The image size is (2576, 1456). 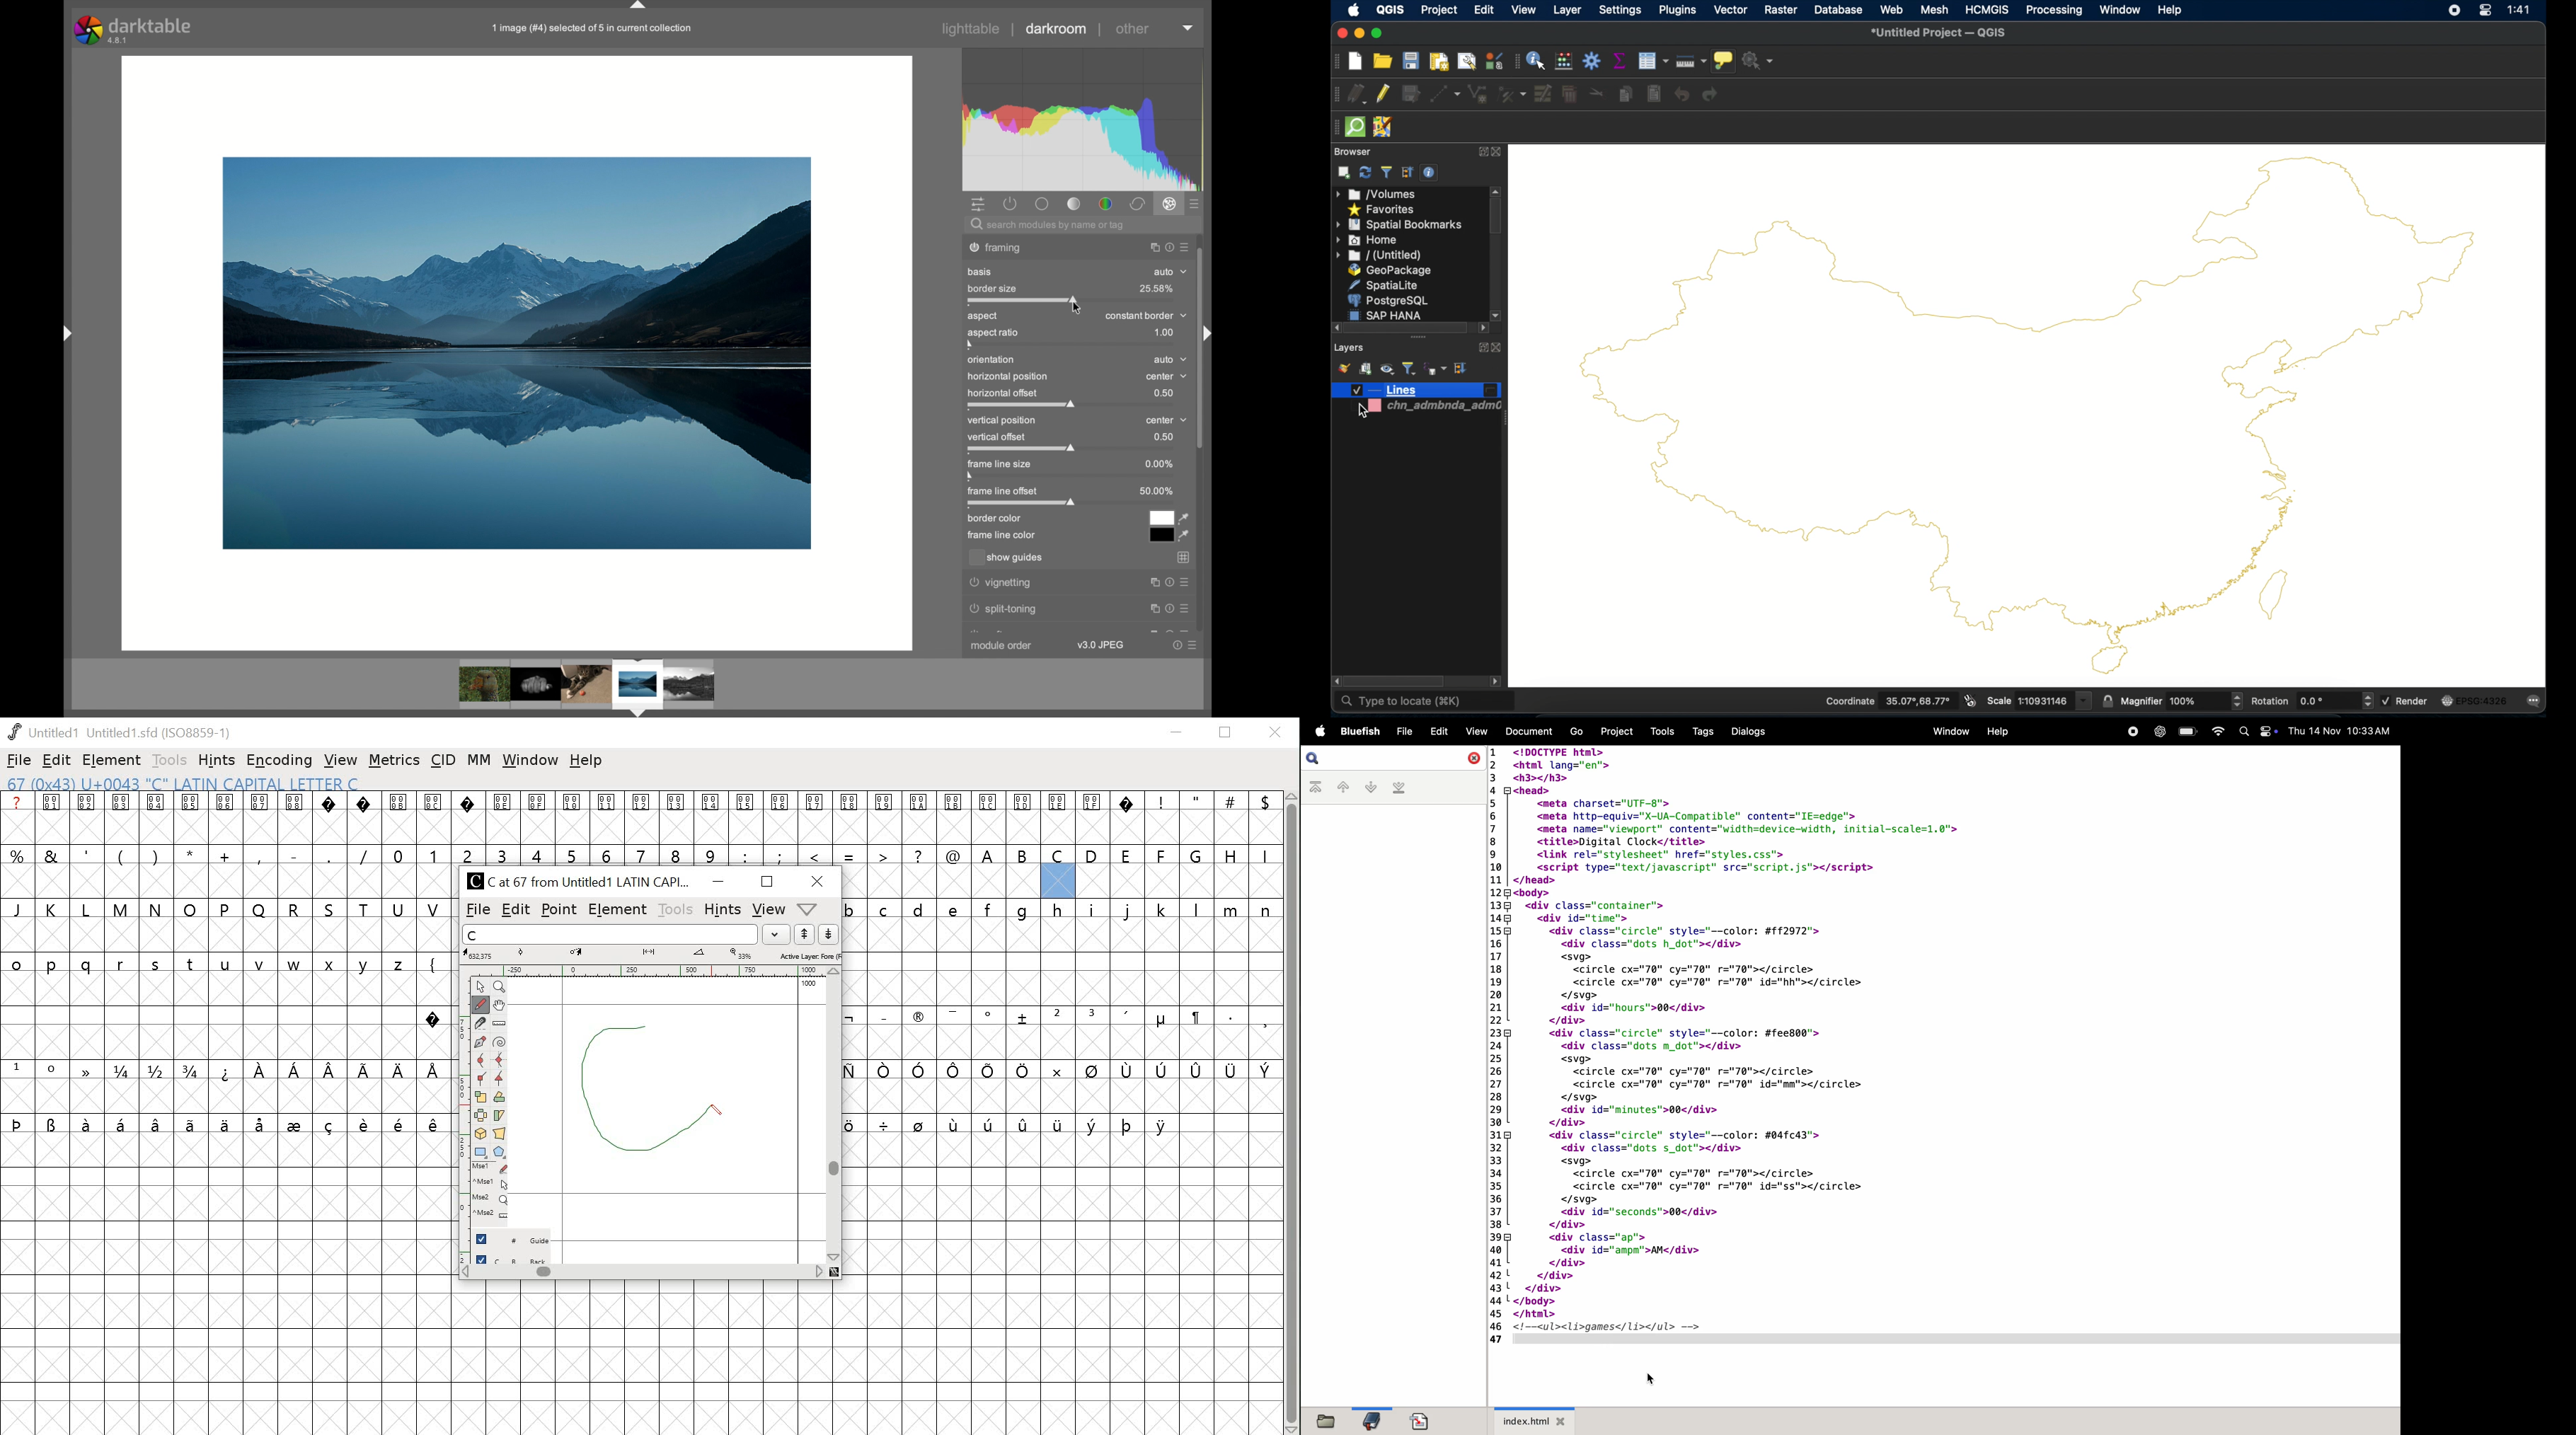 I want to click on cid, so click(x=442, y=759).